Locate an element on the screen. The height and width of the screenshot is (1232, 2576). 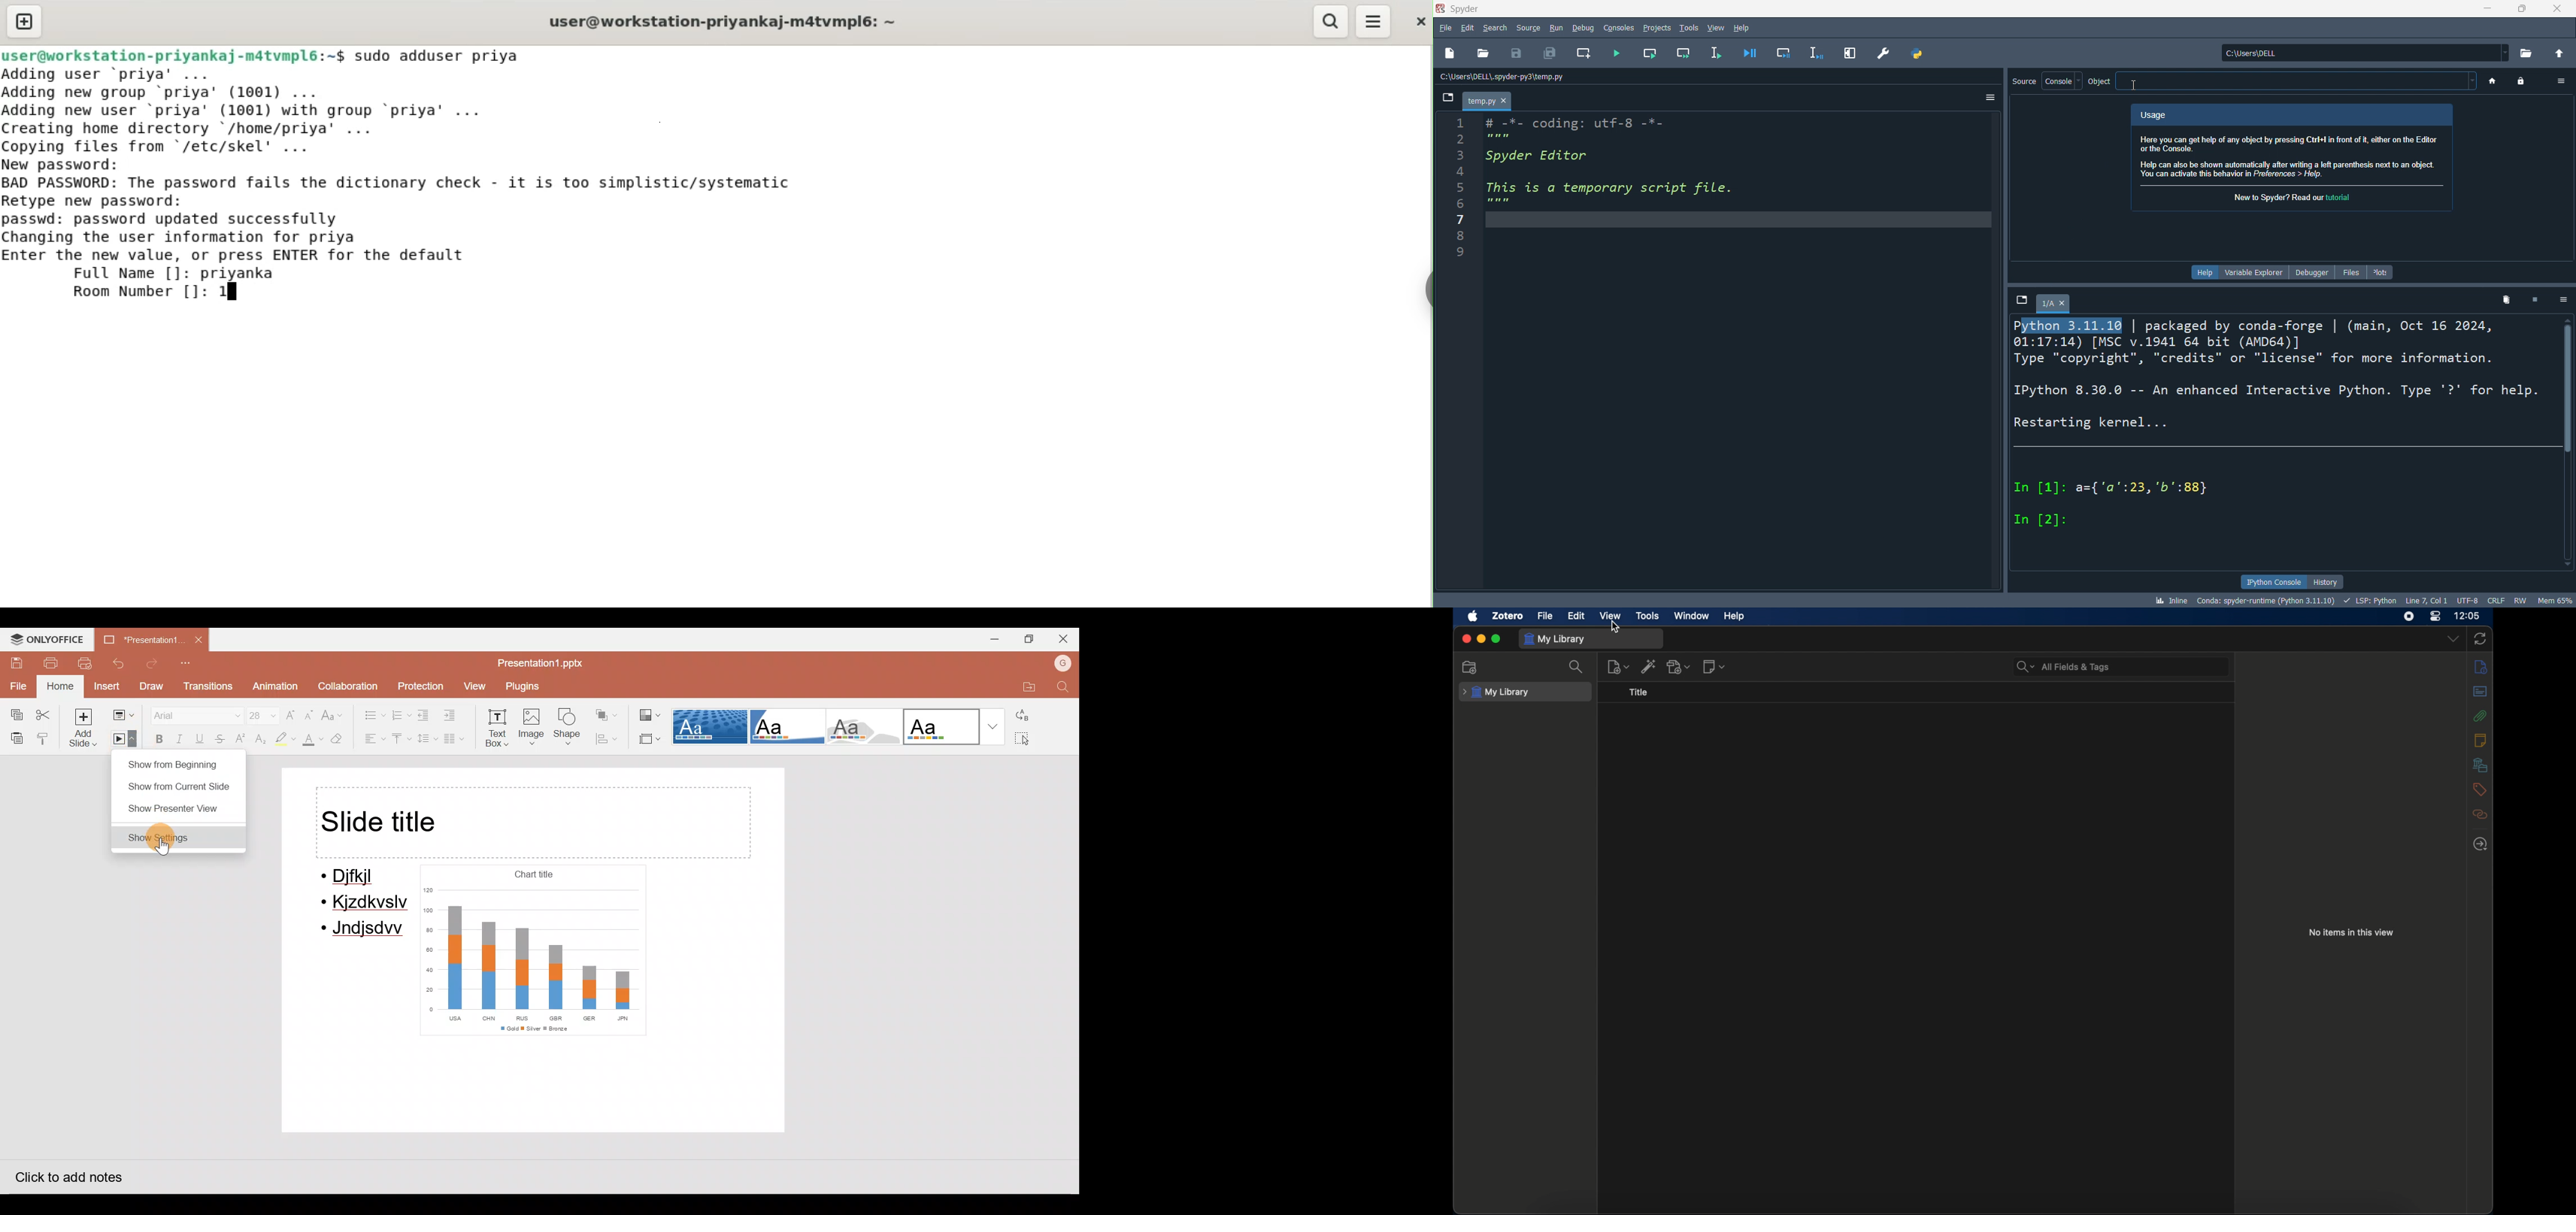
Home is located at coordinates (60, 685).